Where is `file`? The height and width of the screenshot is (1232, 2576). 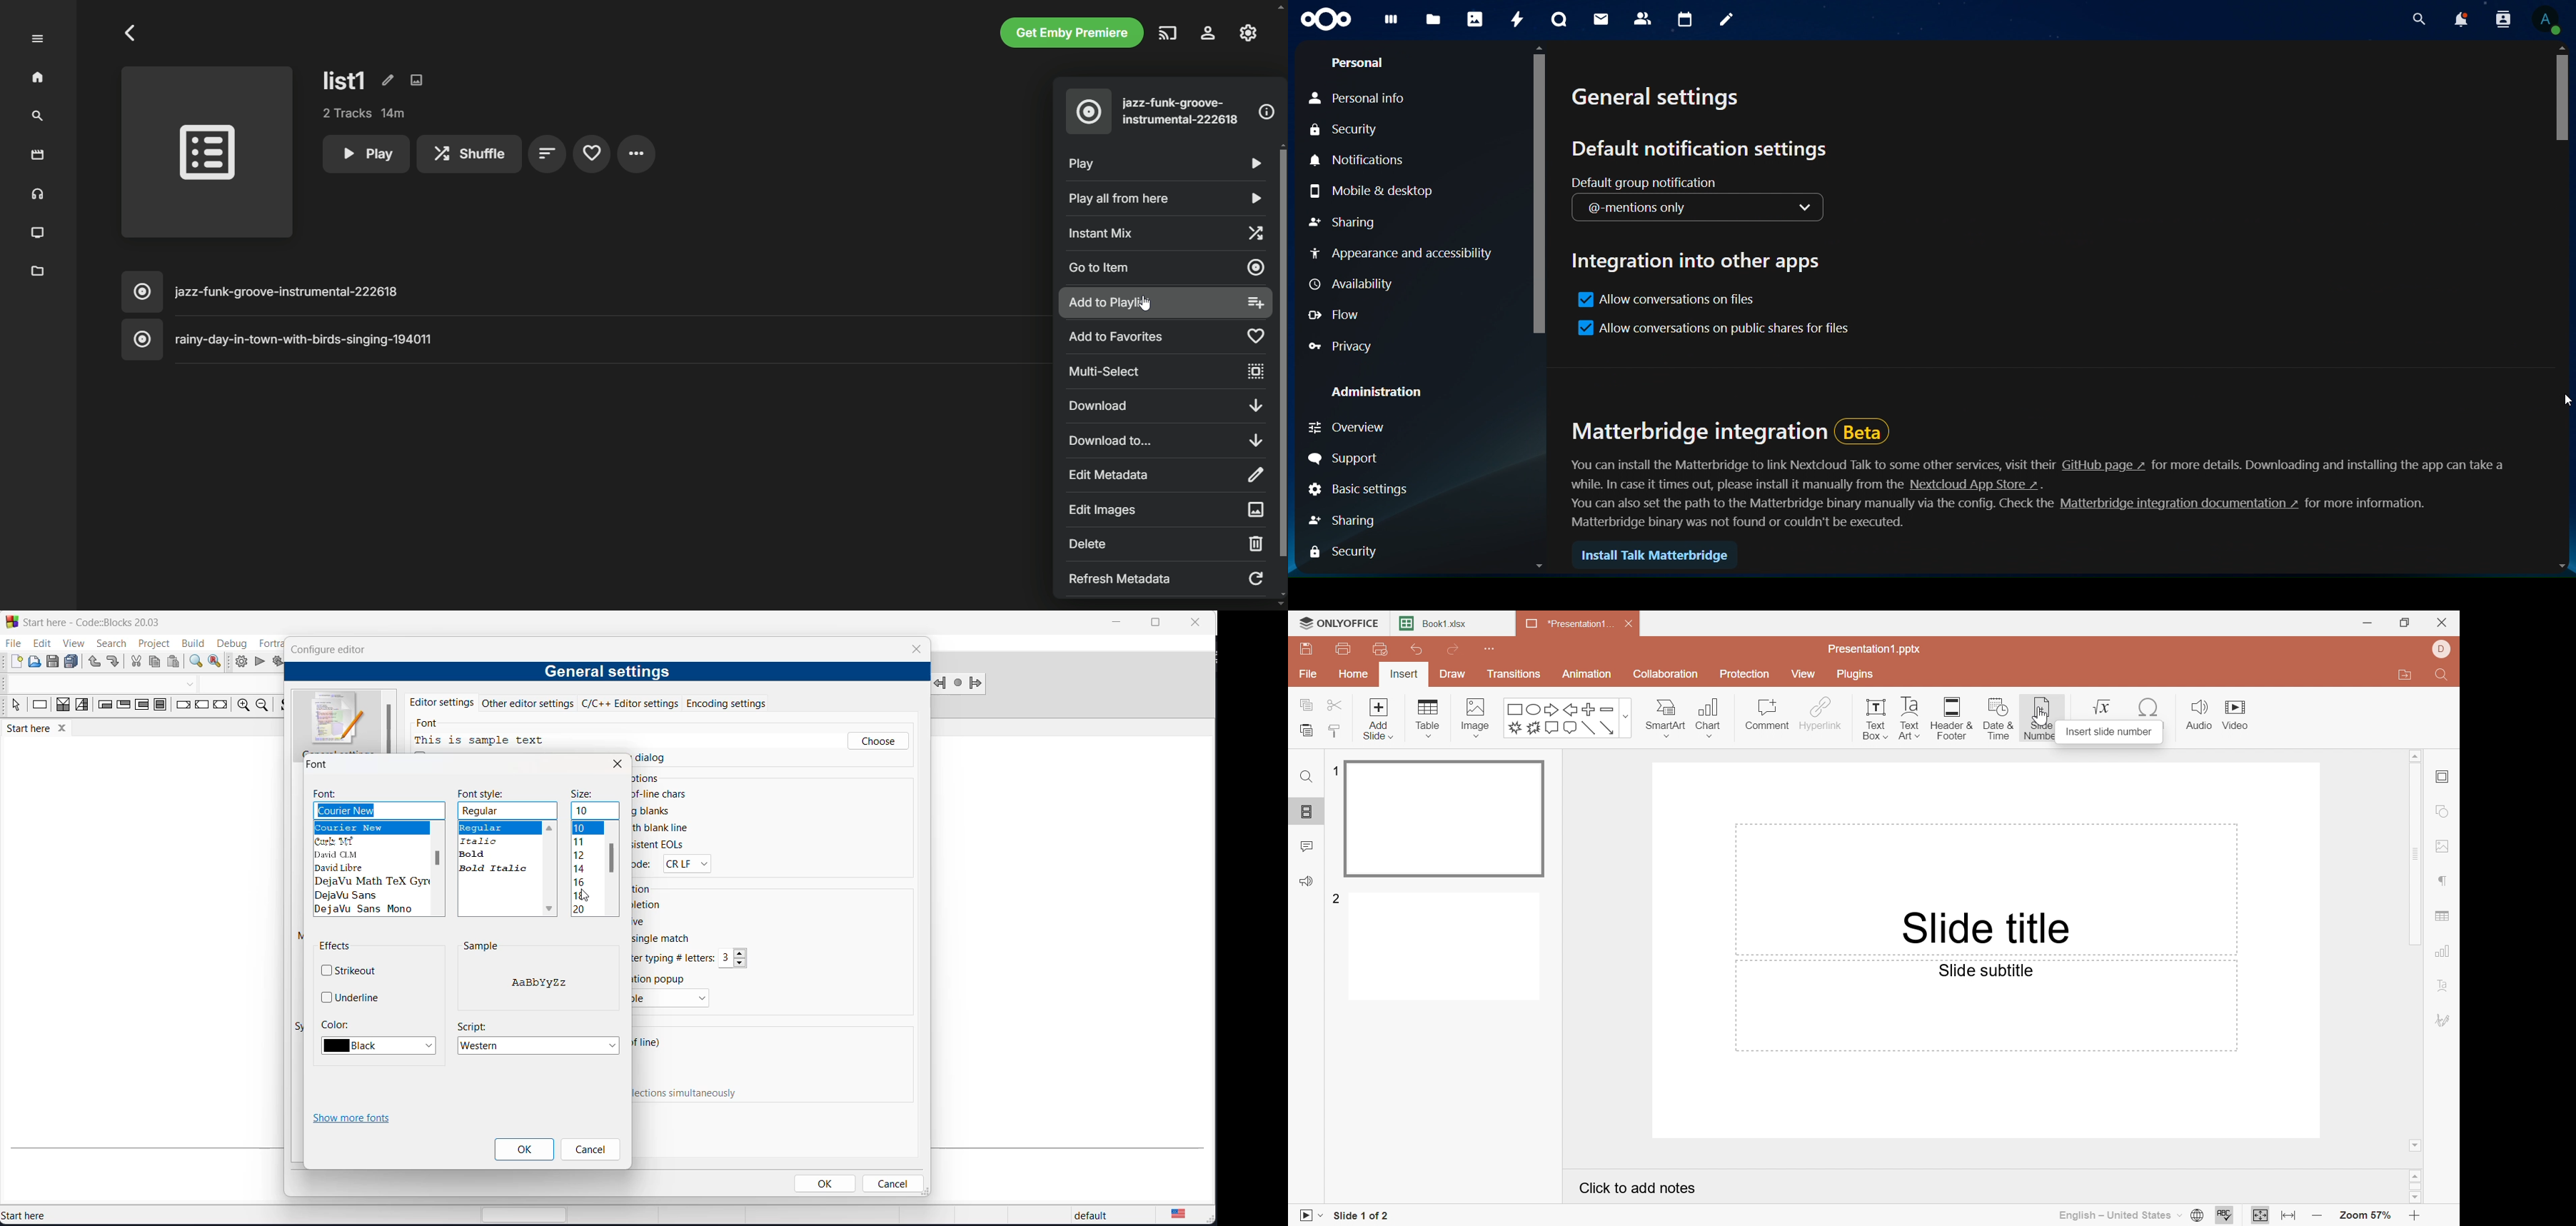 file is located at coordinates (12, 644).